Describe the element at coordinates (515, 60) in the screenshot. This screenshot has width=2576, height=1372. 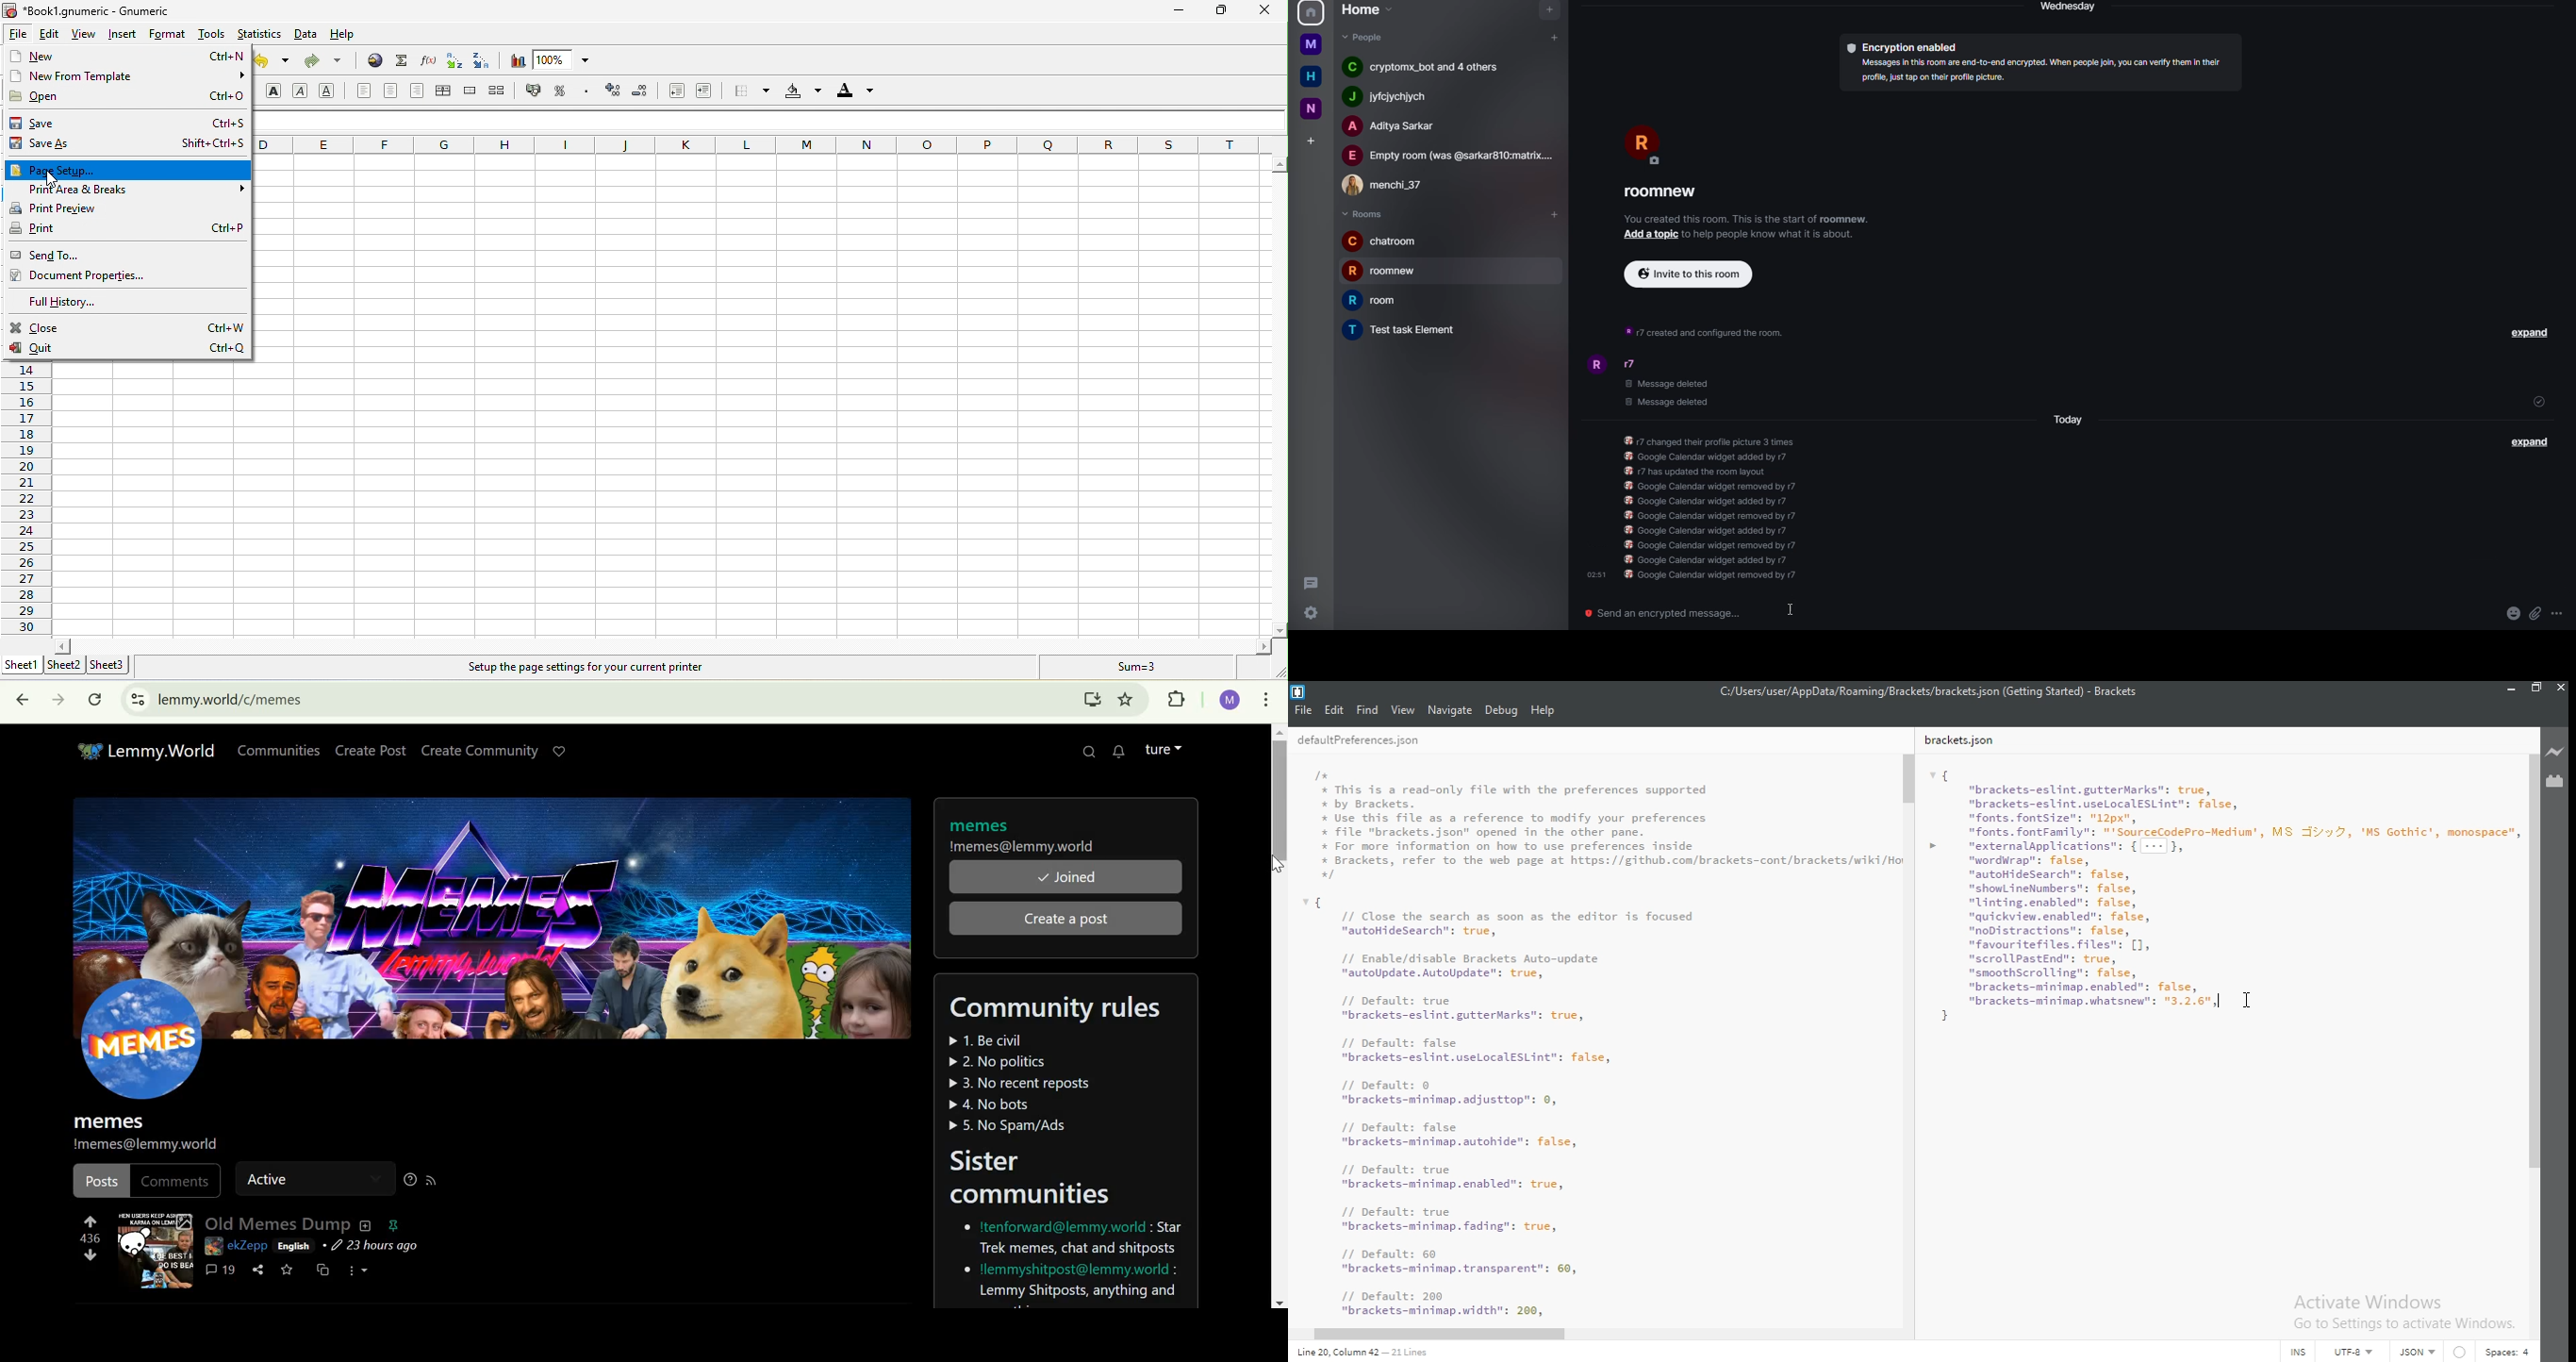
I see `chart` at that location.